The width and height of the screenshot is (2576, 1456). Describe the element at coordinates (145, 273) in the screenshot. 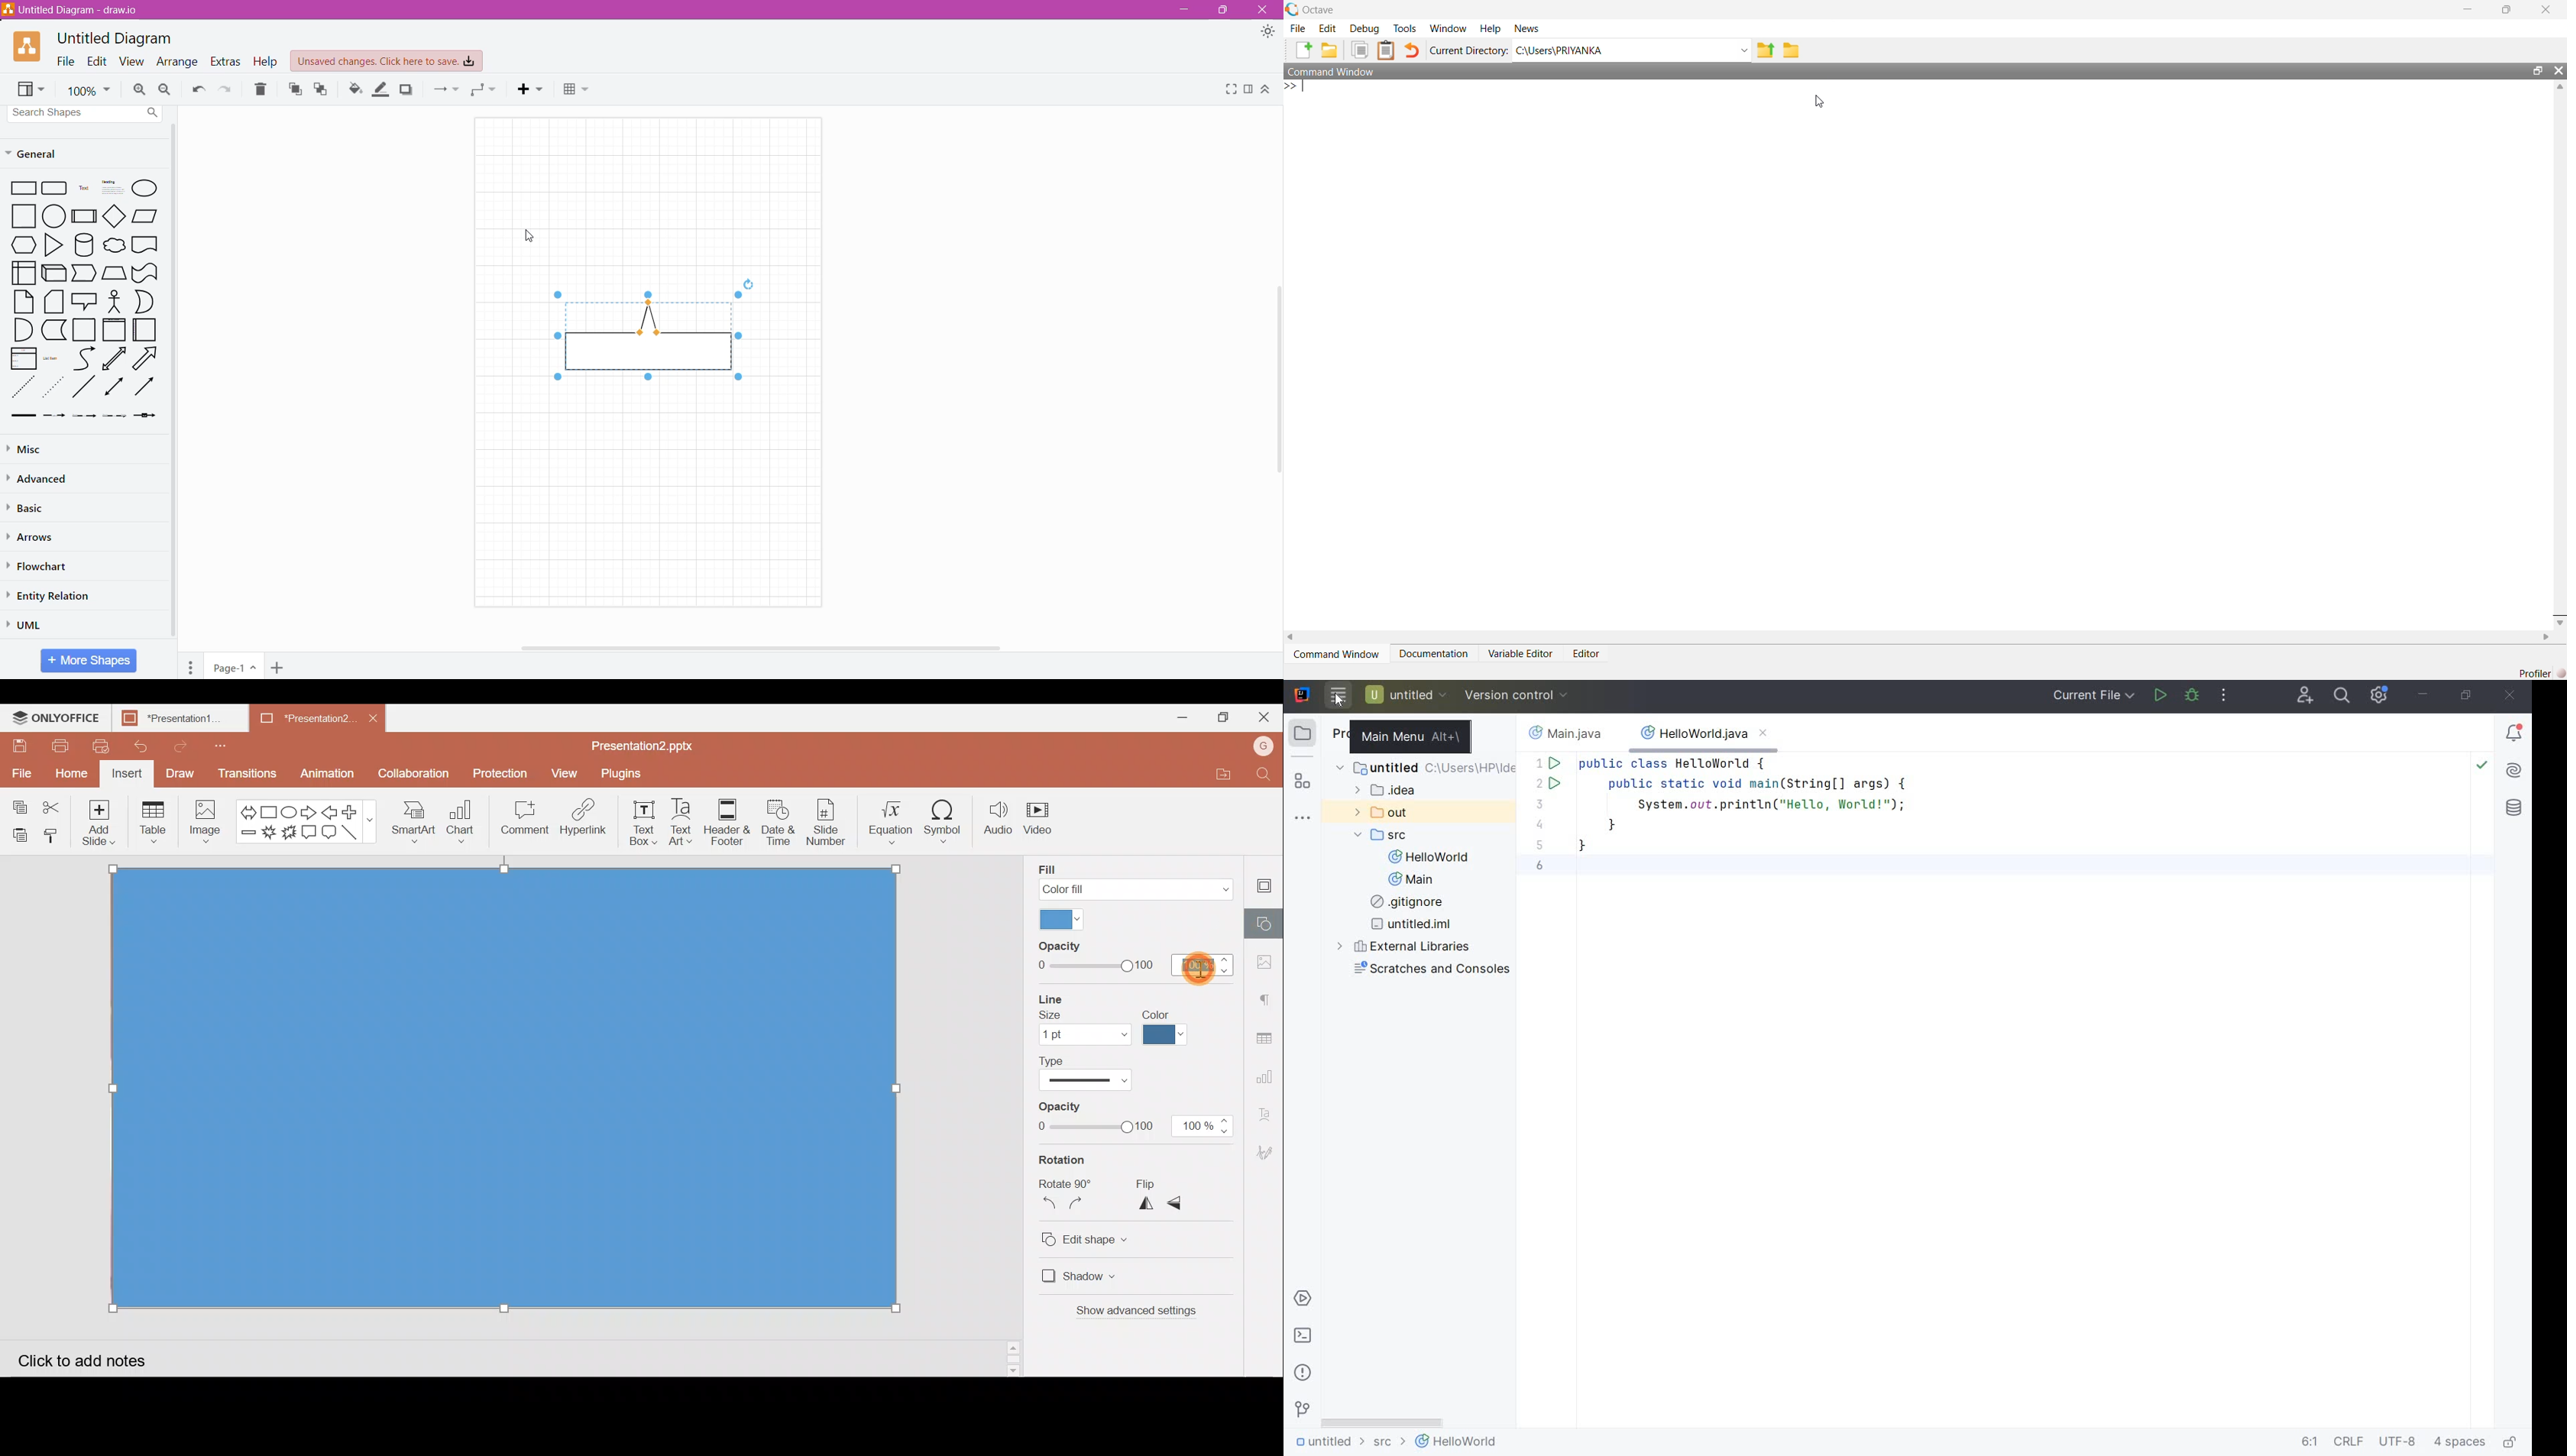

I see `Wavy Rectangle` at that location.